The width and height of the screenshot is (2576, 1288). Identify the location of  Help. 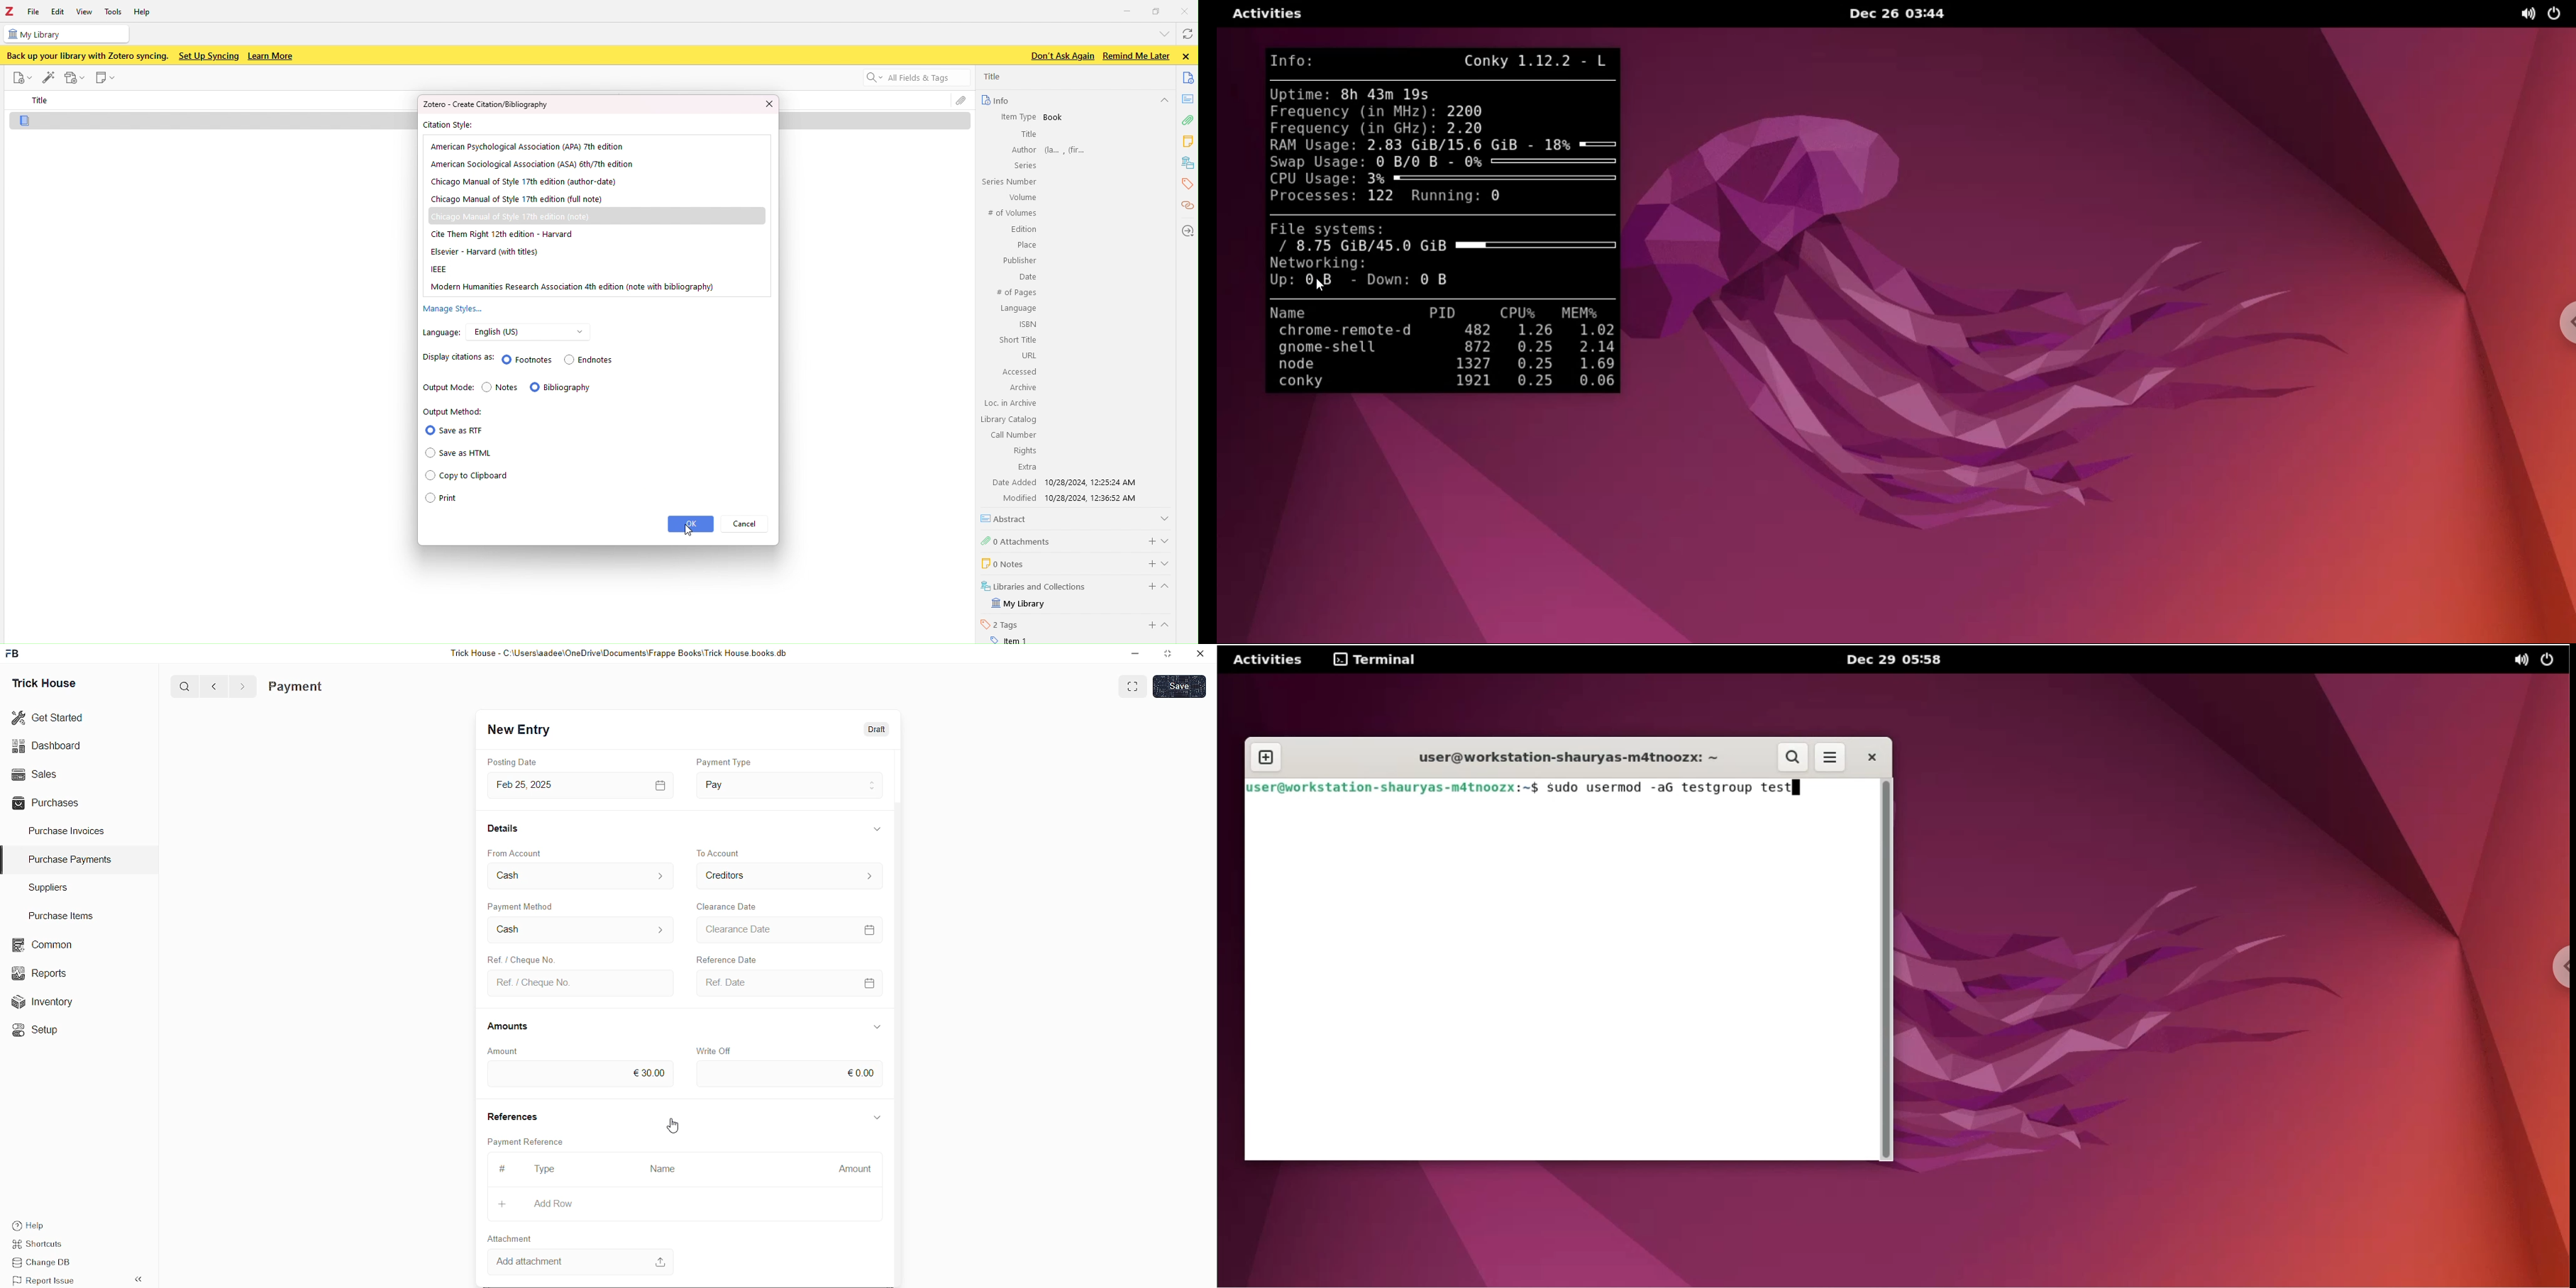
(48, 1224).